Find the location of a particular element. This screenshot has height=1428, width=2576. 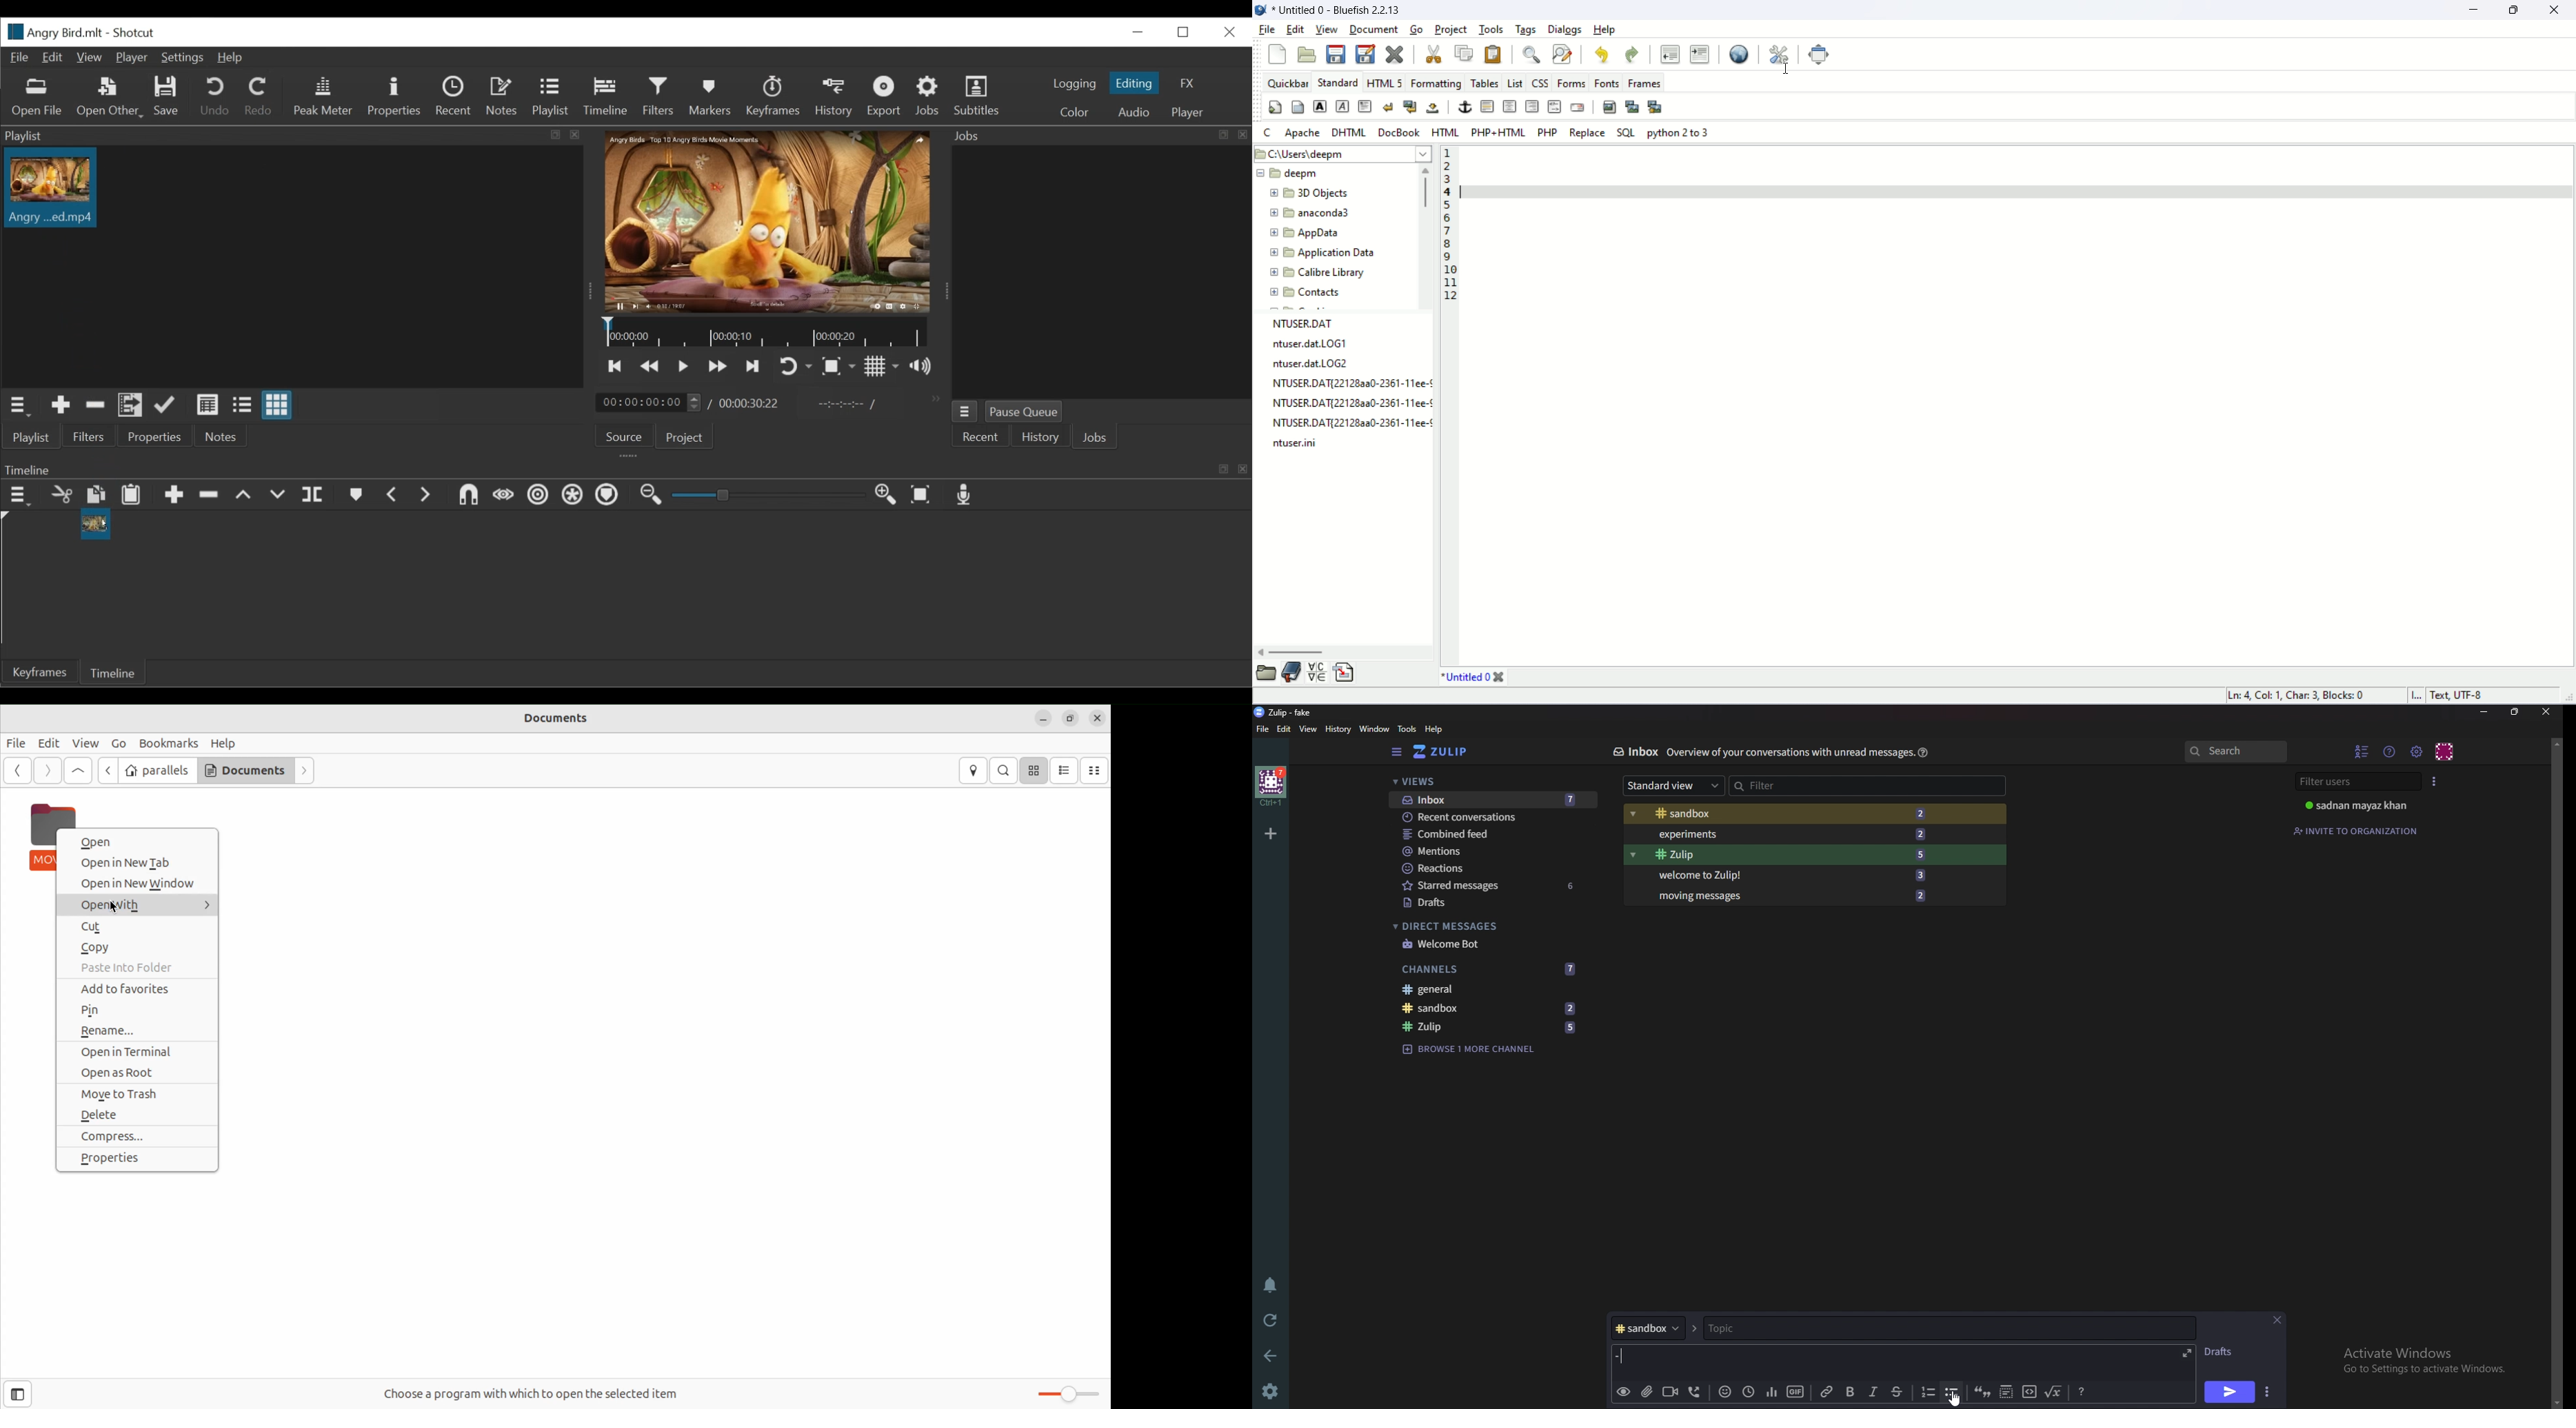

Spoiler is located at coordinates (2007, 1391).